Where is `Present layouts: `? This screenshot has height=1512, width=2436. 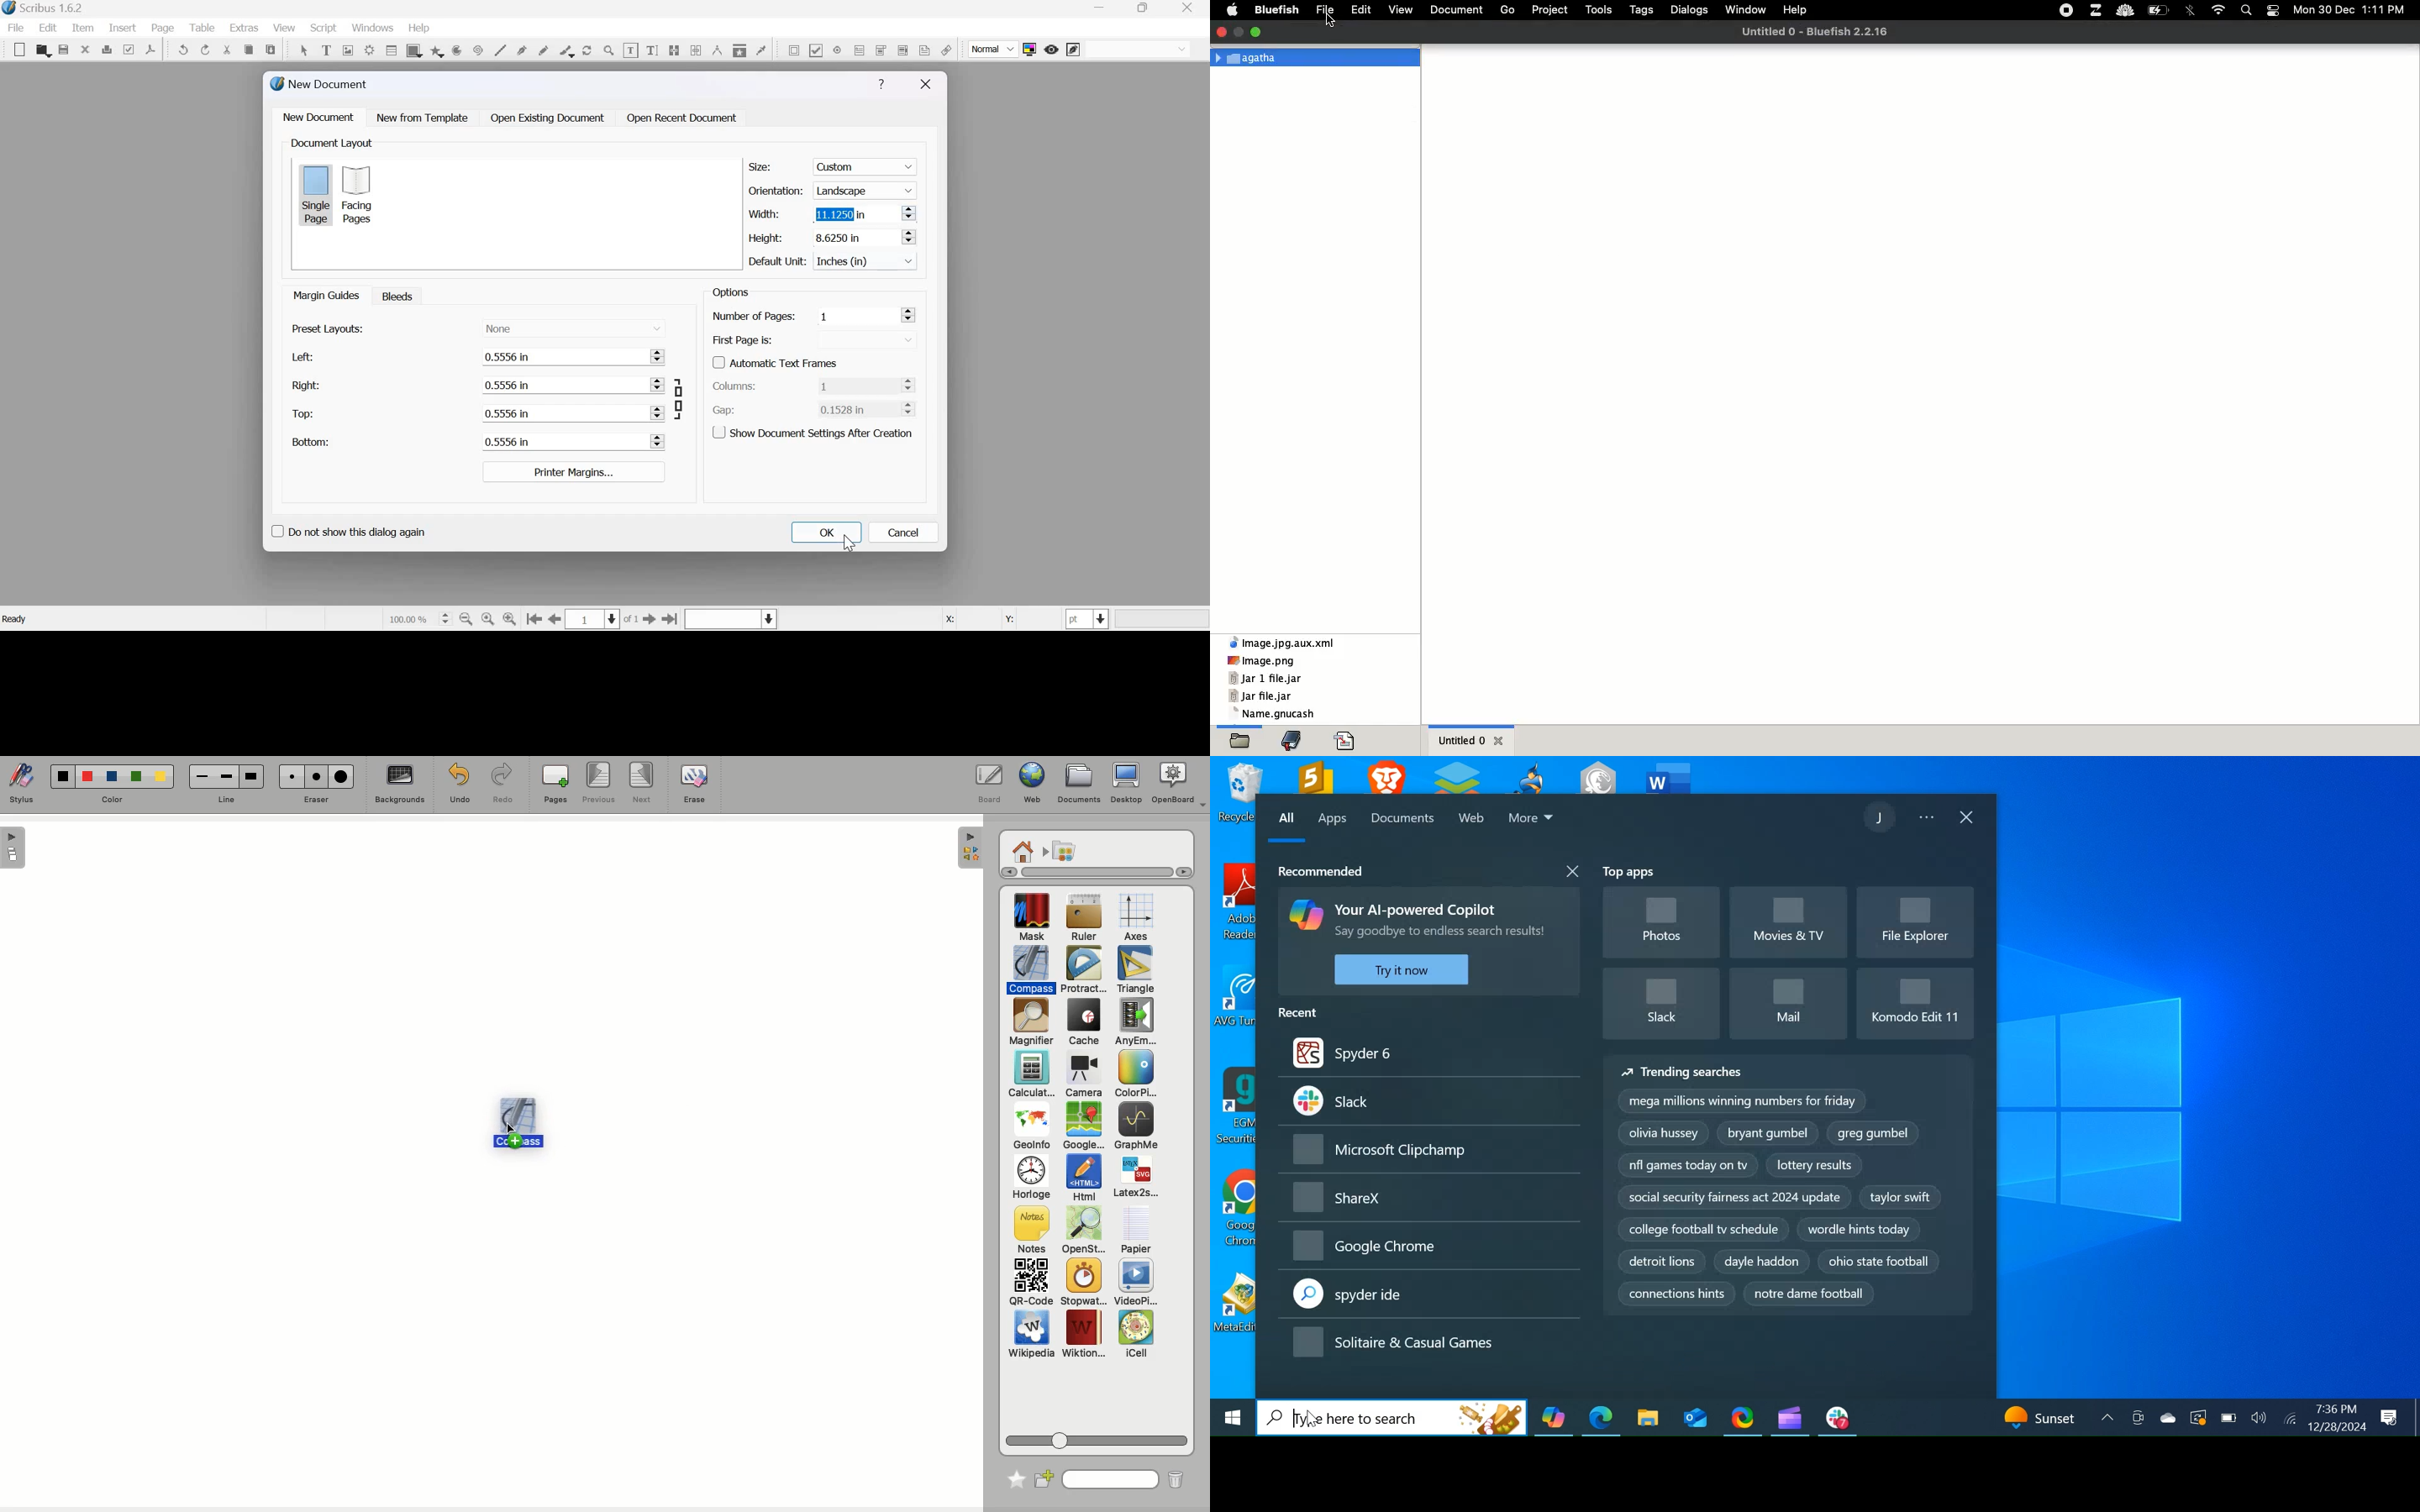 Present layouts:  is located at coordinates (328, 328).